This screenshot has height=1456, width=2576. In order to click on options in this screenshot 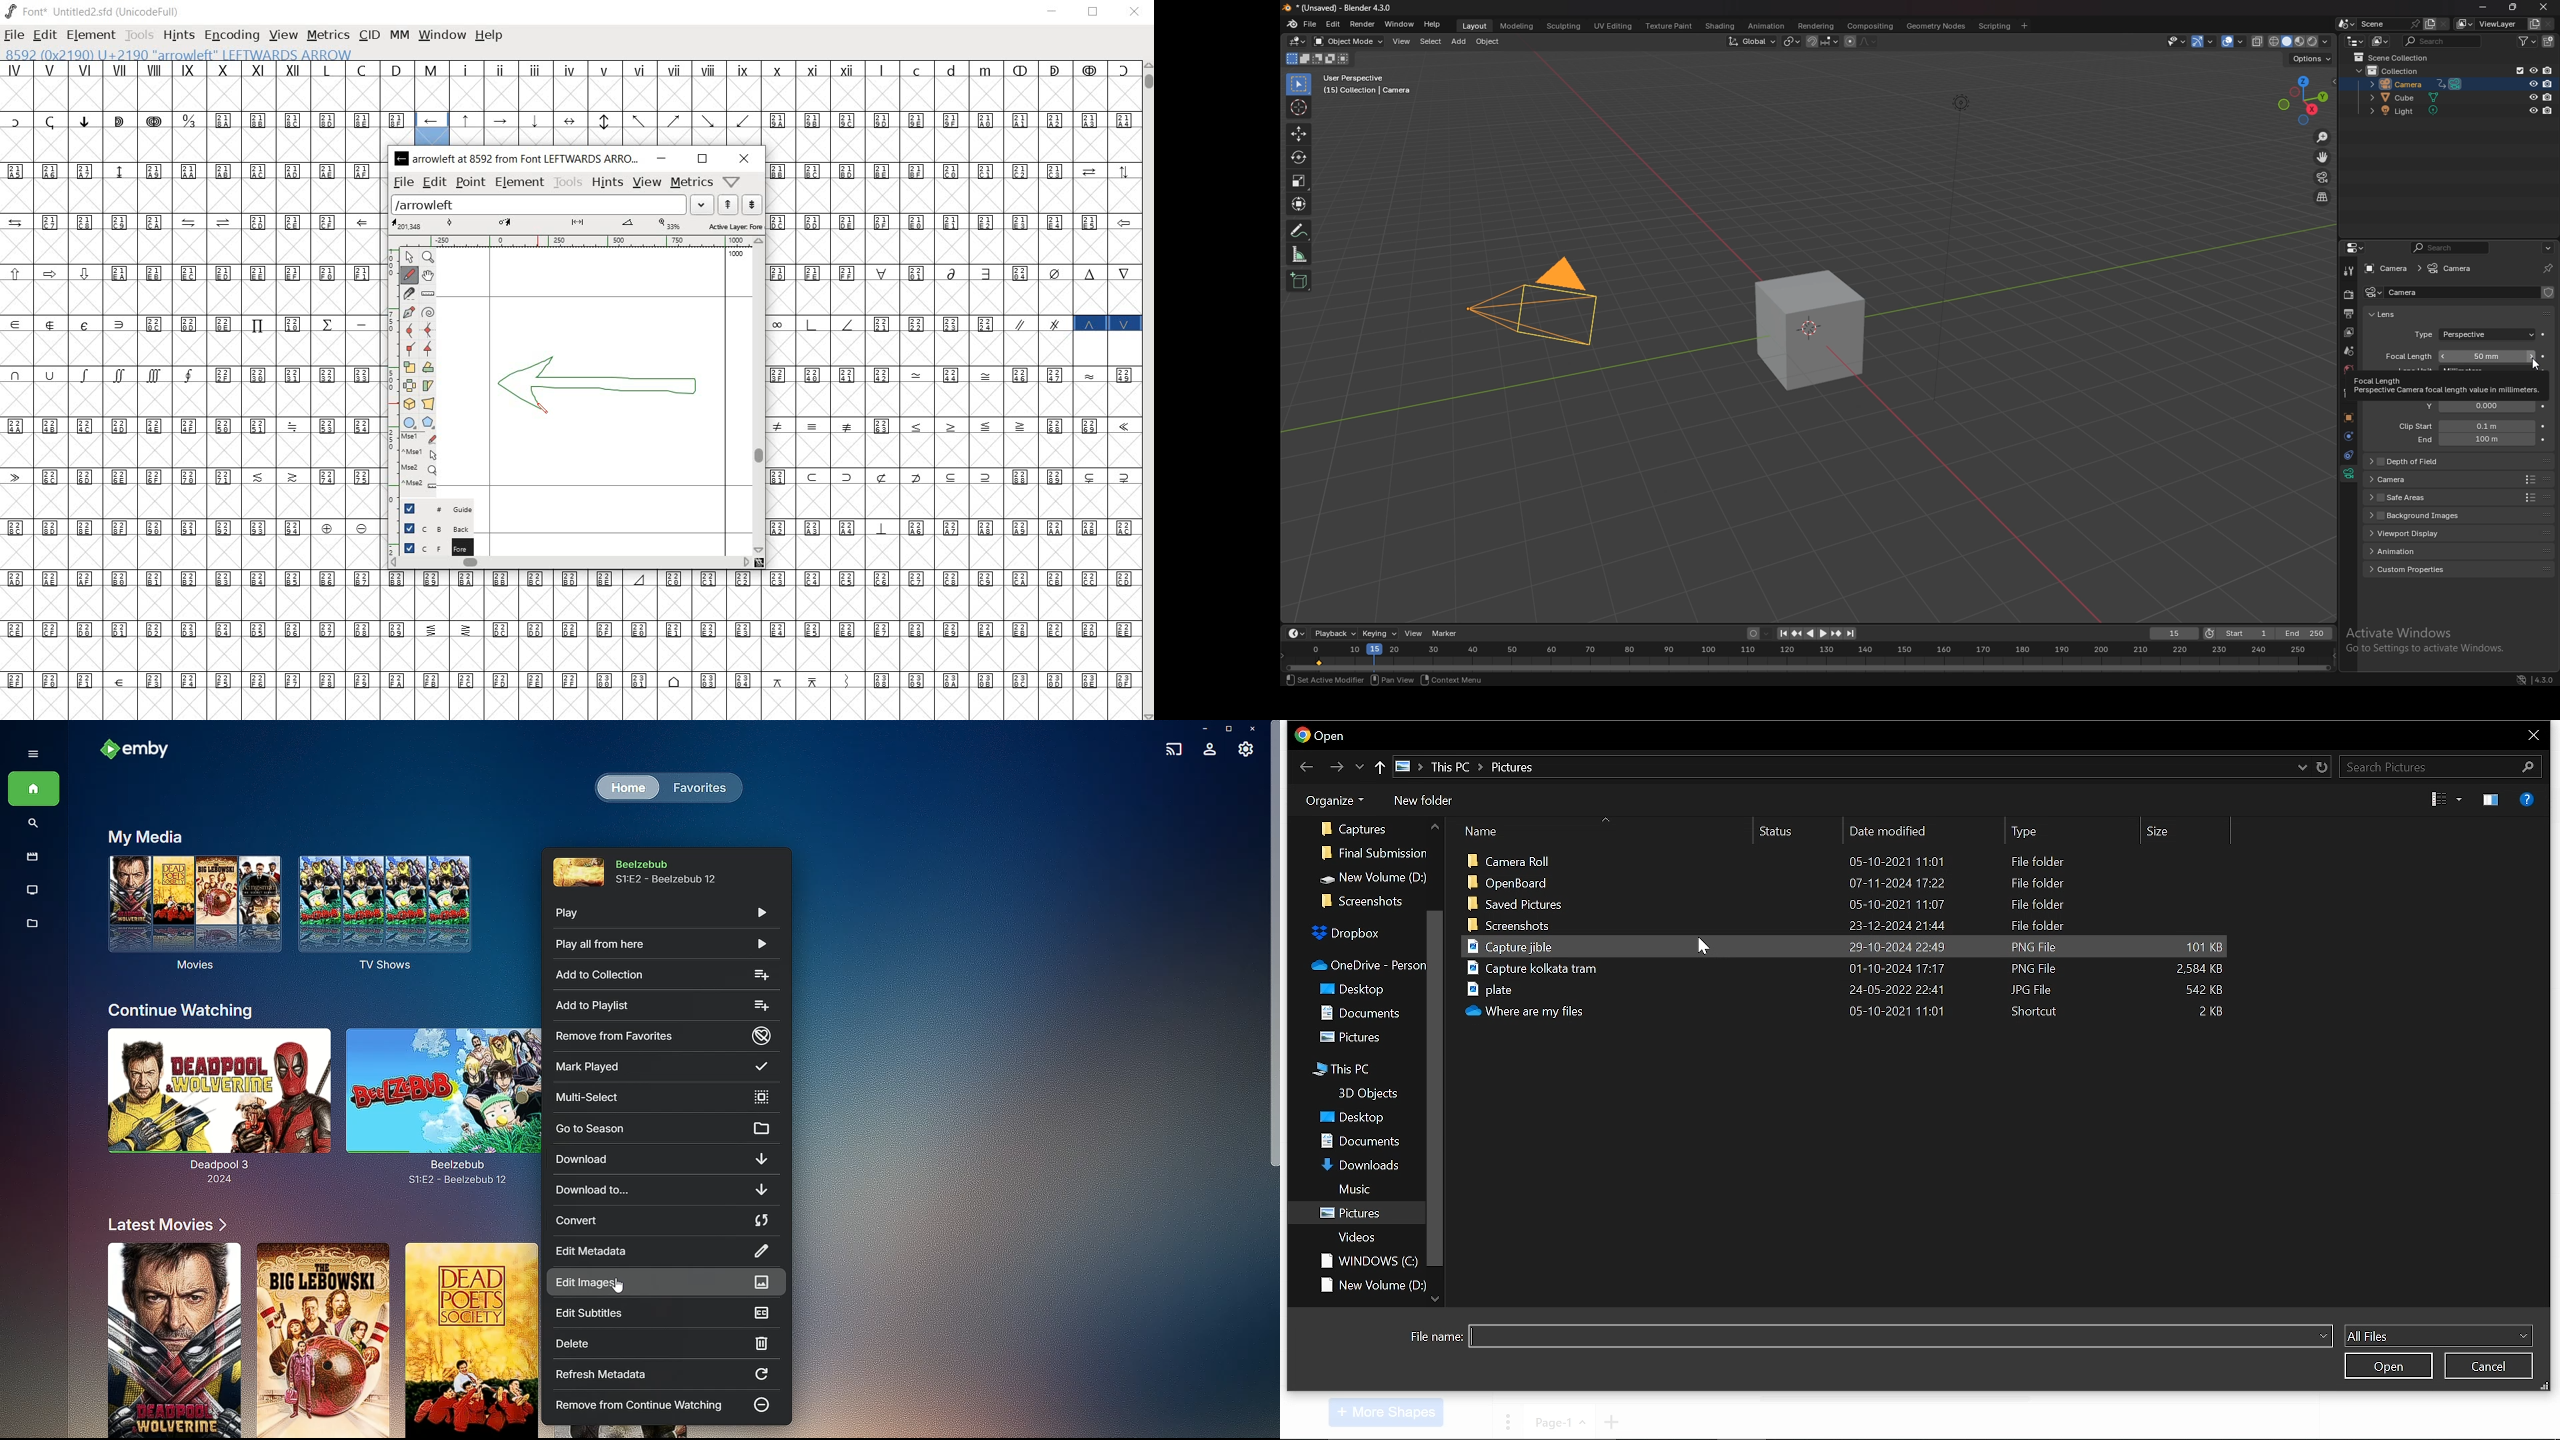, I will do `click(2312, 59)`.